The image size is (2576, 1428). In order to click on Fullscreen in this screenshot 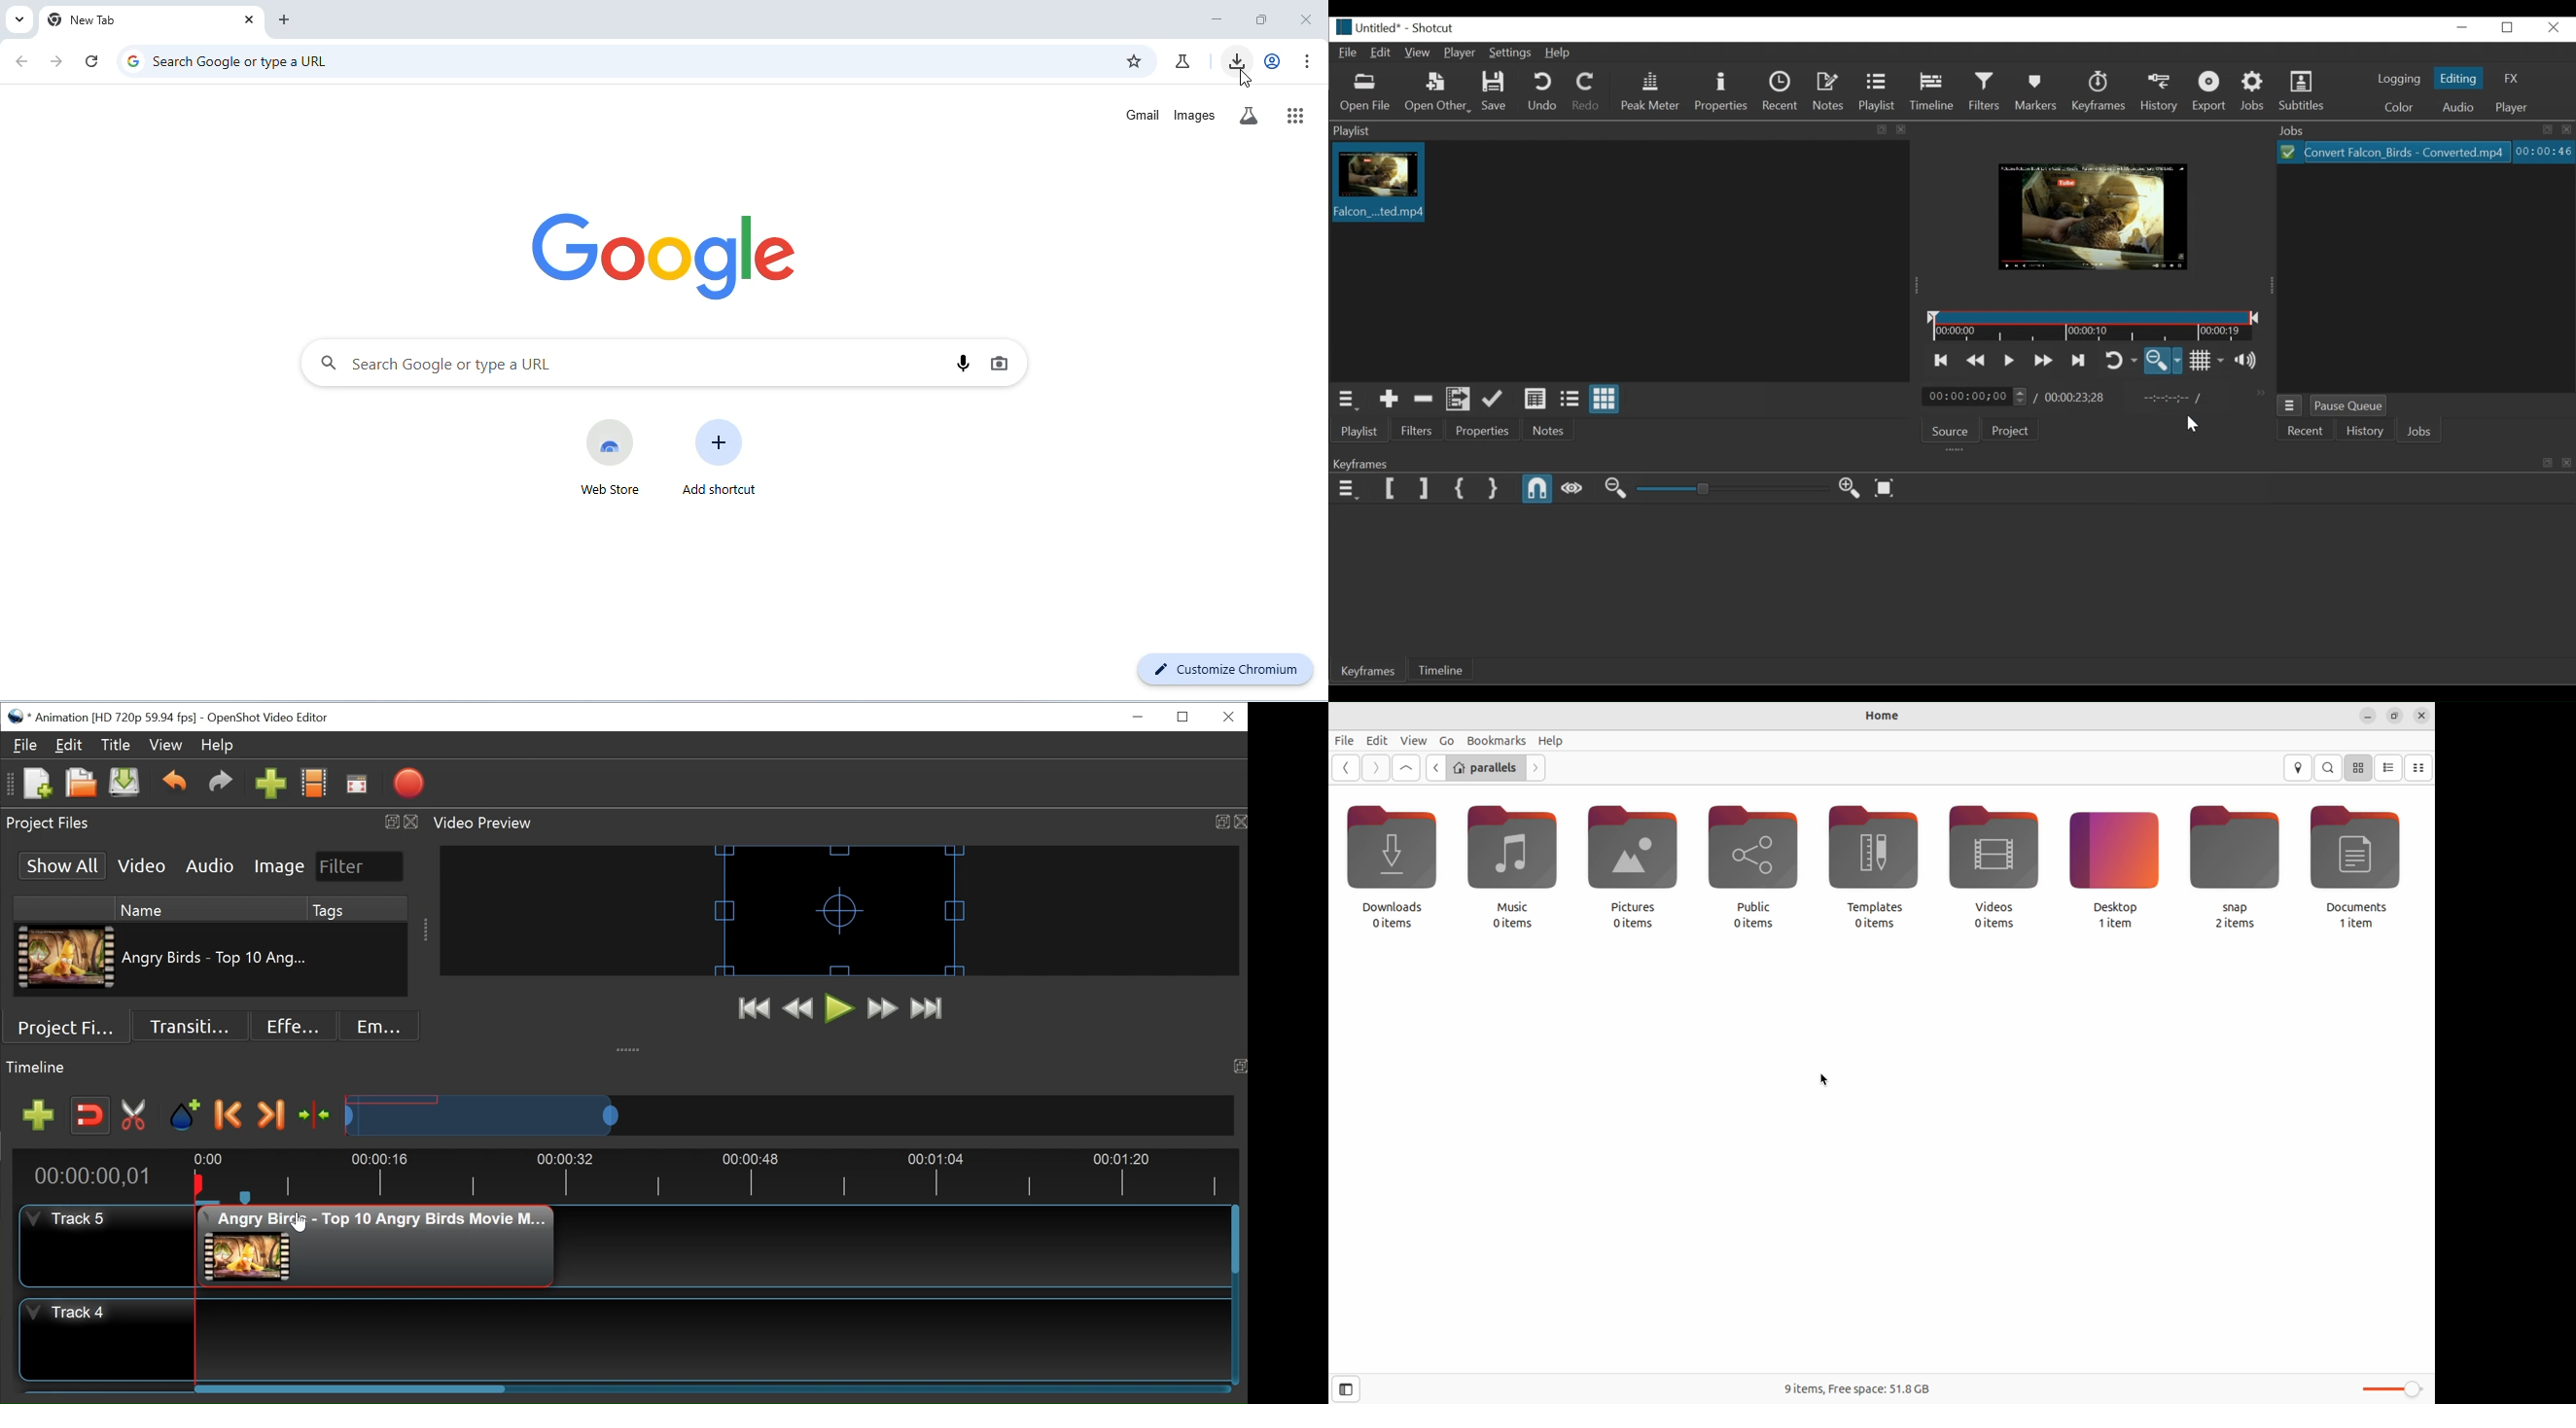, I will do `click(357, 786)`.